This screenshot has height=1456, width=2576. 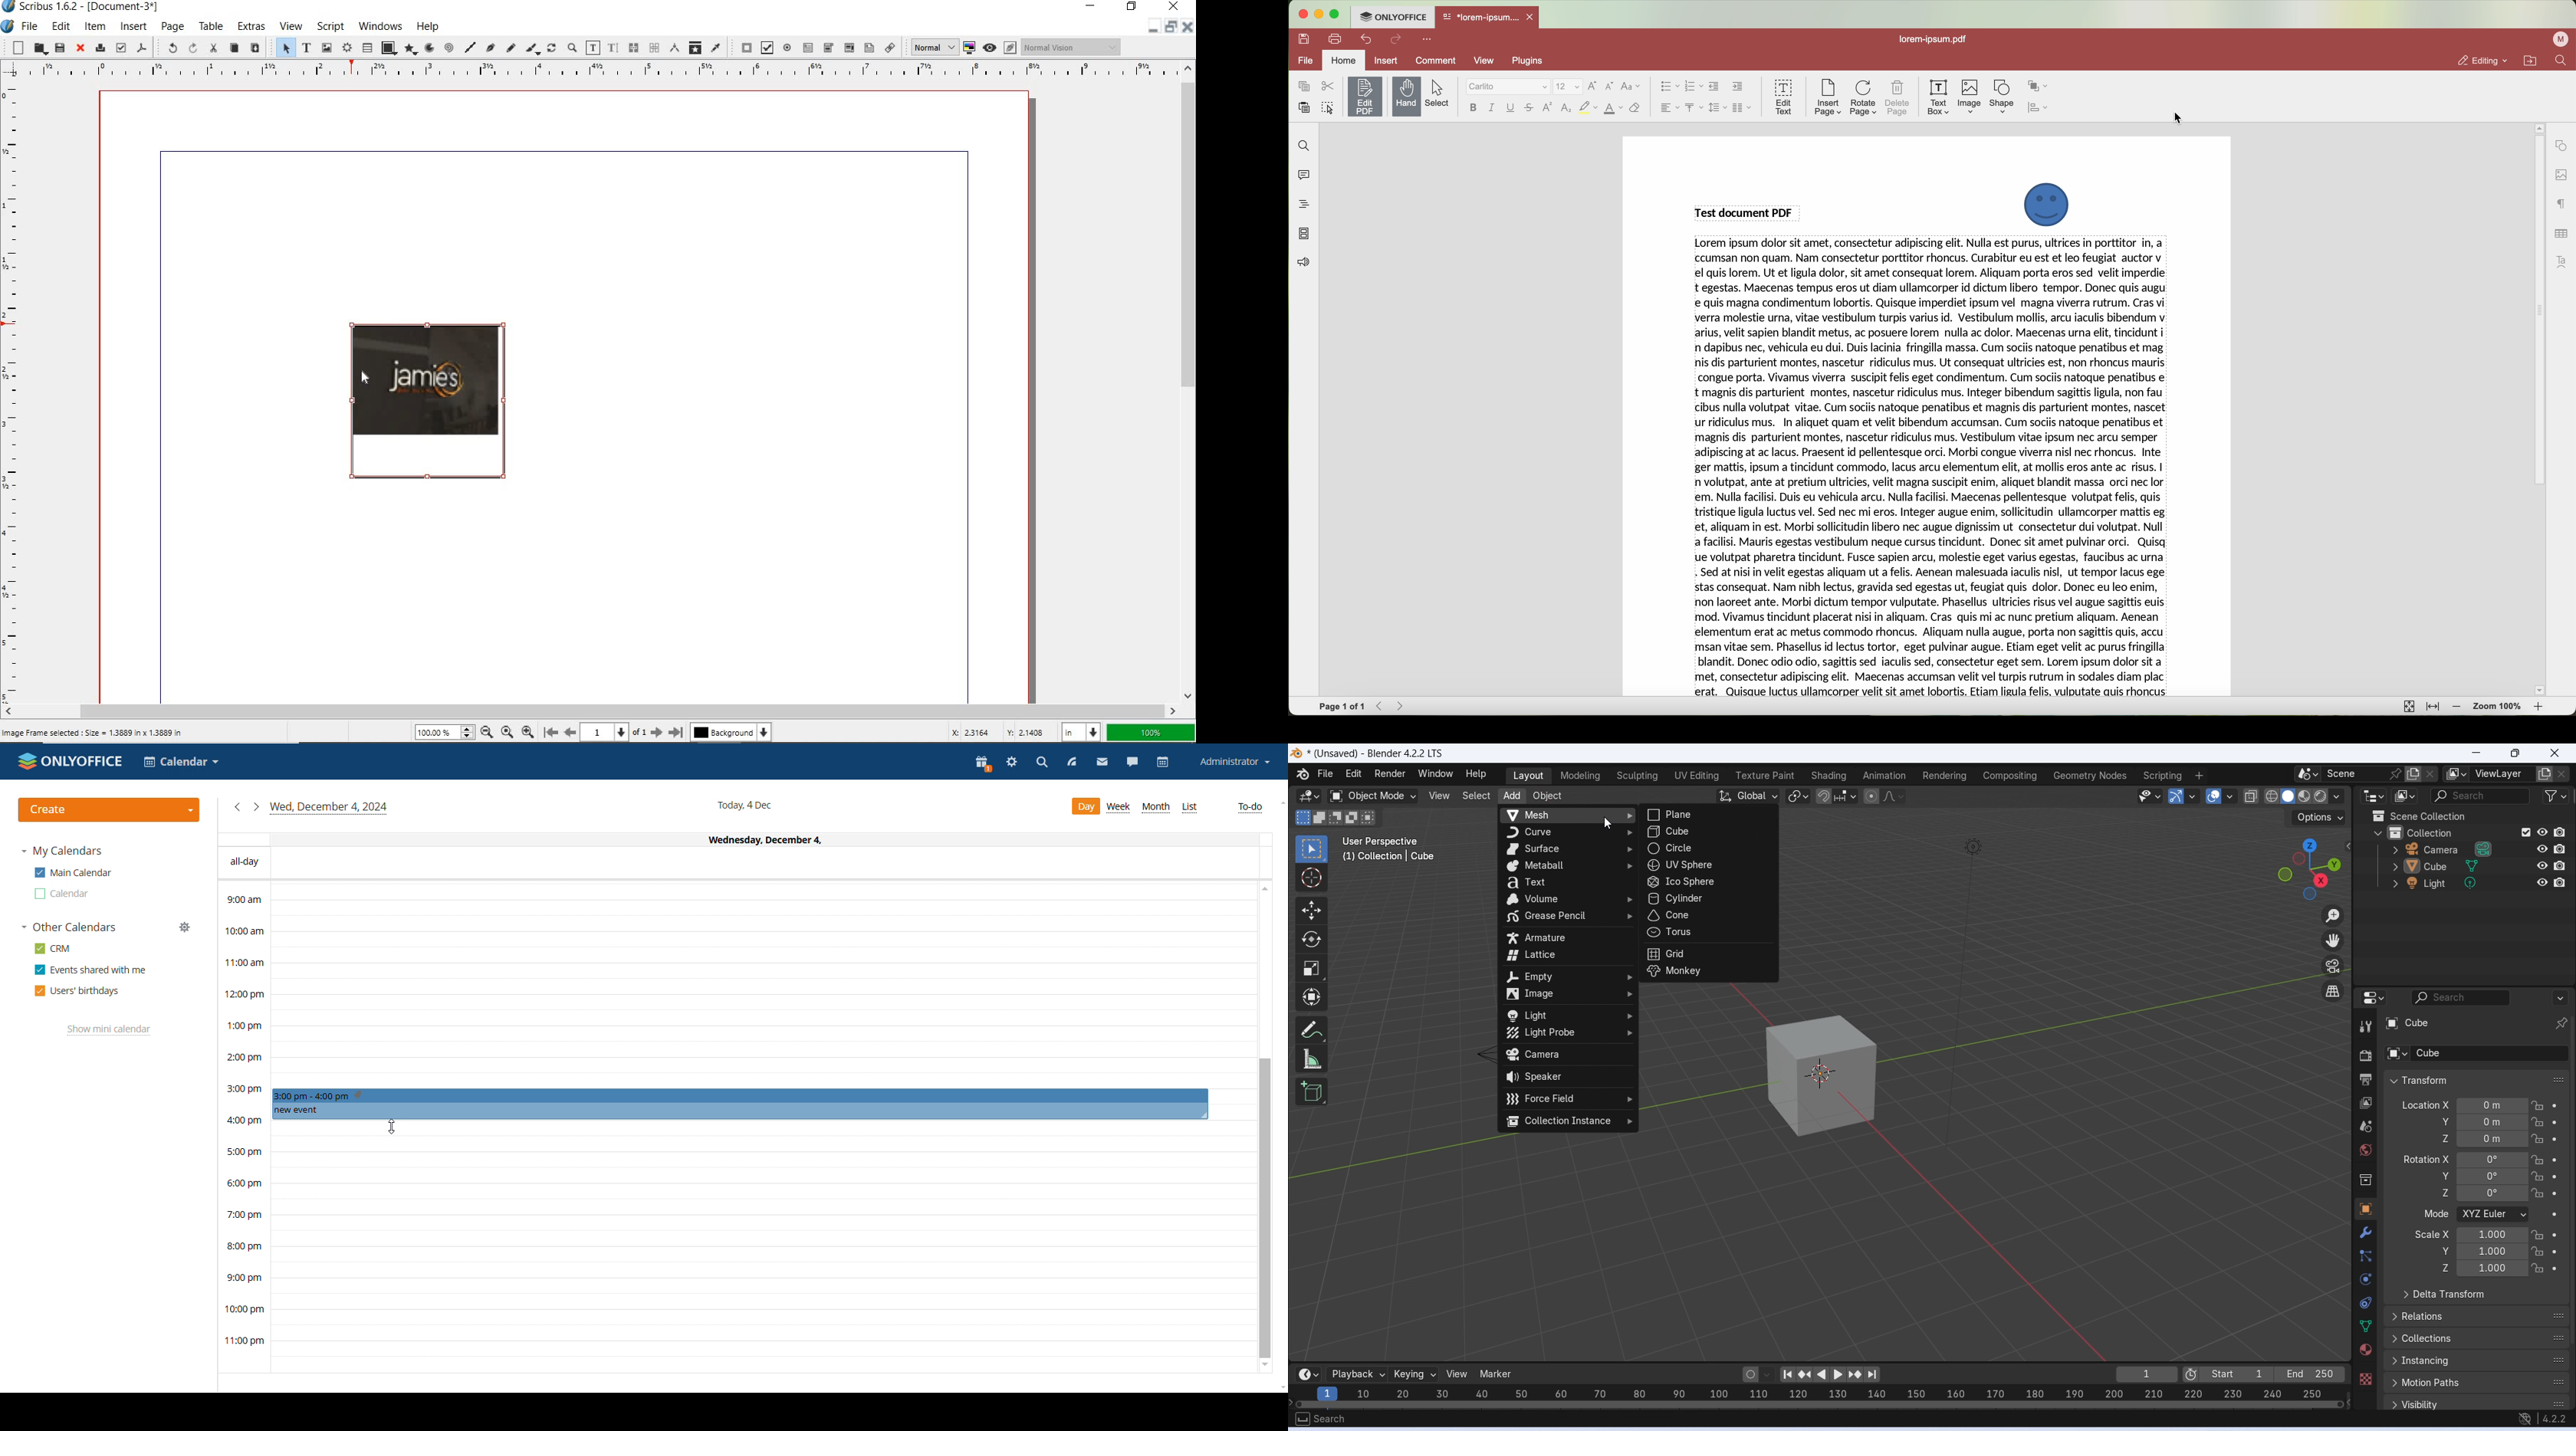 I want to click on mode selection, so click(x=2493, y=1215).